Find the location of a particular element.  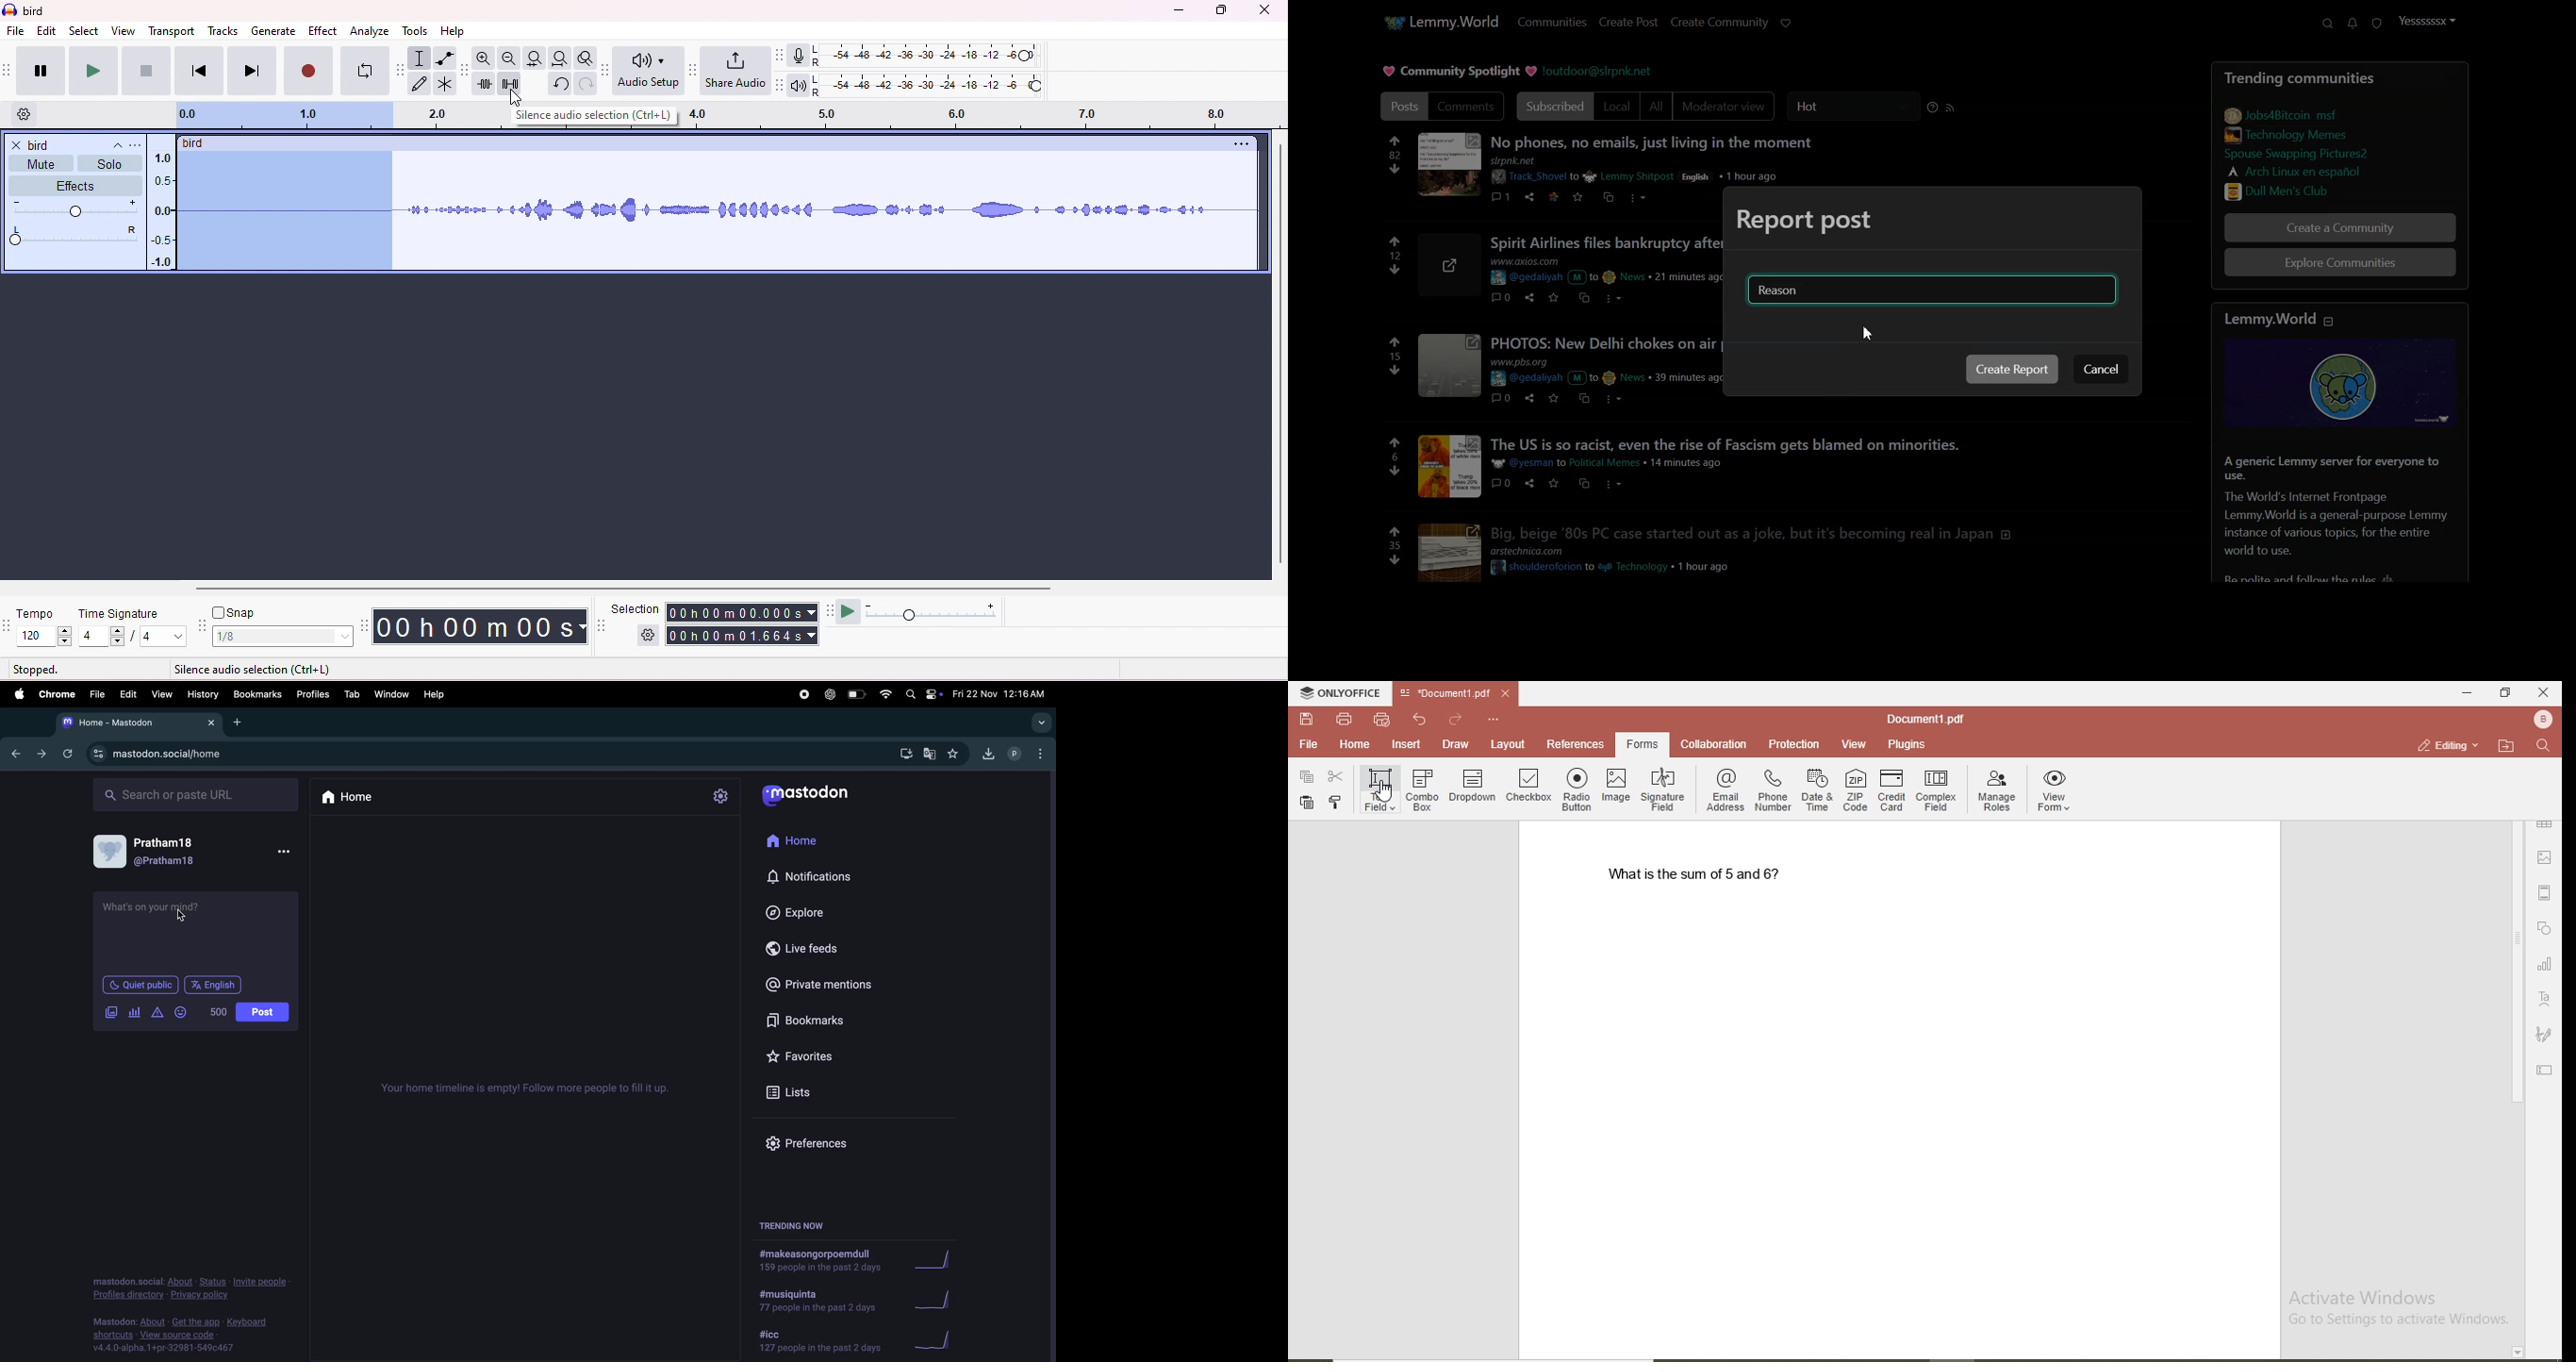

playback meter tool bar is located at coordinates (783, 85).